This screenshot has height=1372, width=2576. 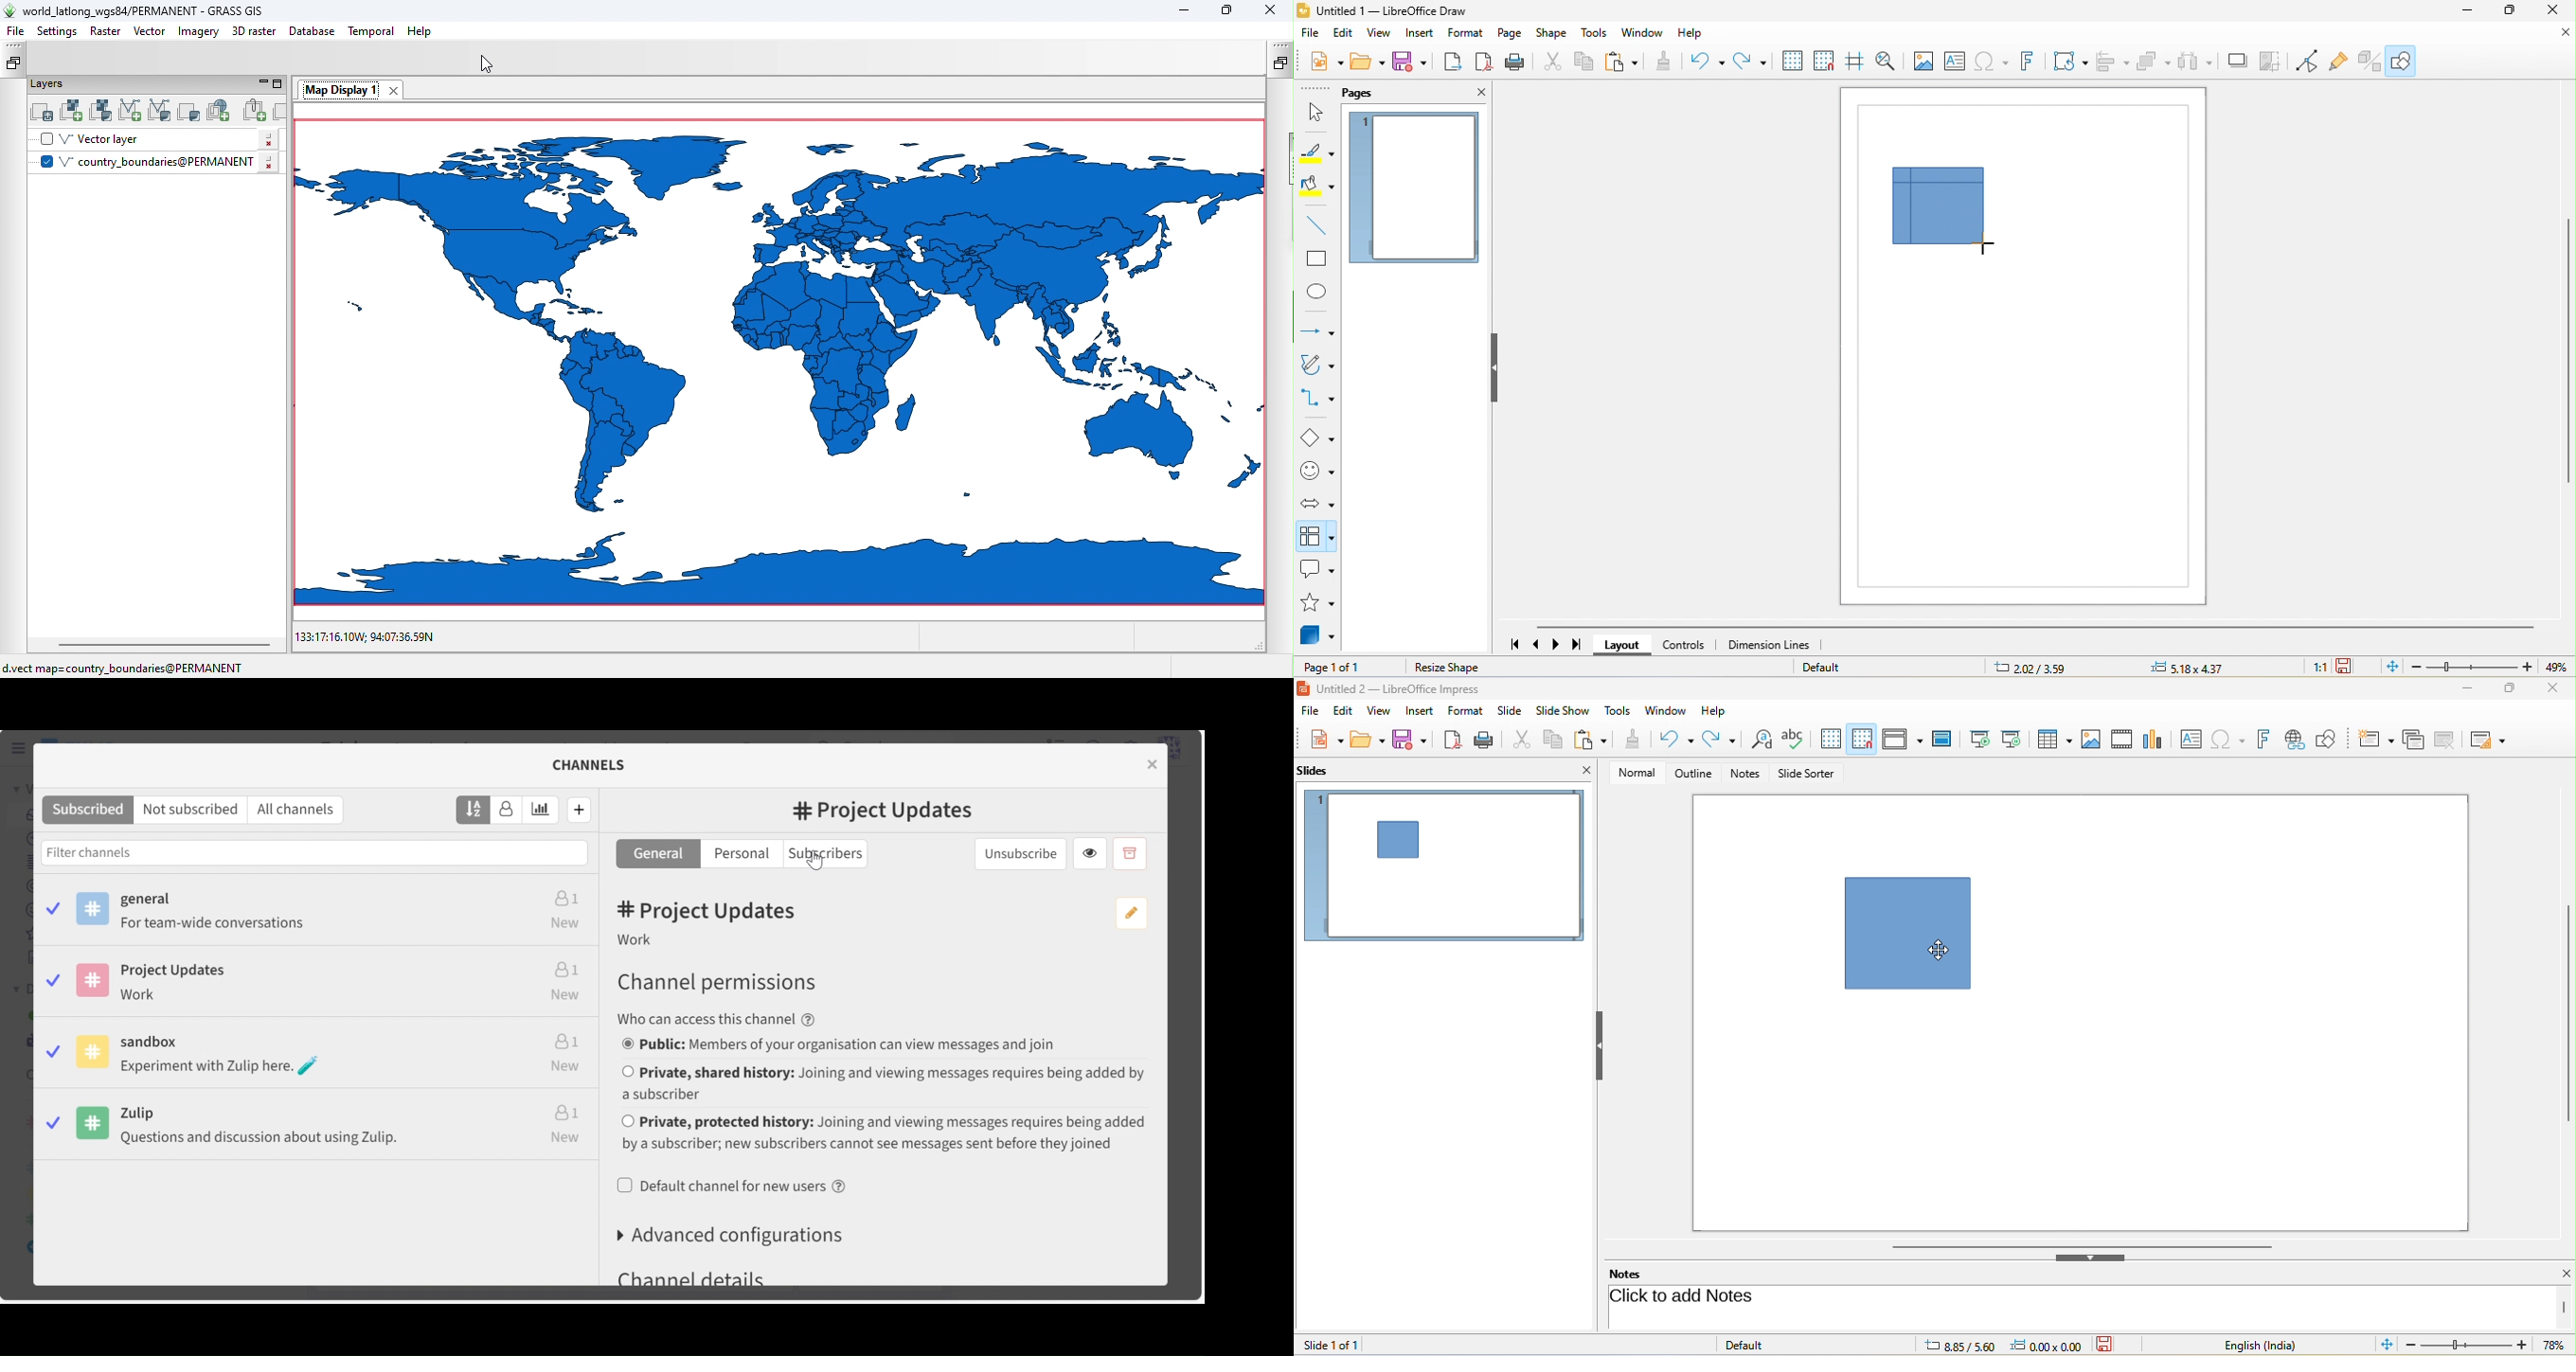 What do you see at coordinates (1666, 712) in the screenshot?
I see `window` at bounding box center [1666, 712].